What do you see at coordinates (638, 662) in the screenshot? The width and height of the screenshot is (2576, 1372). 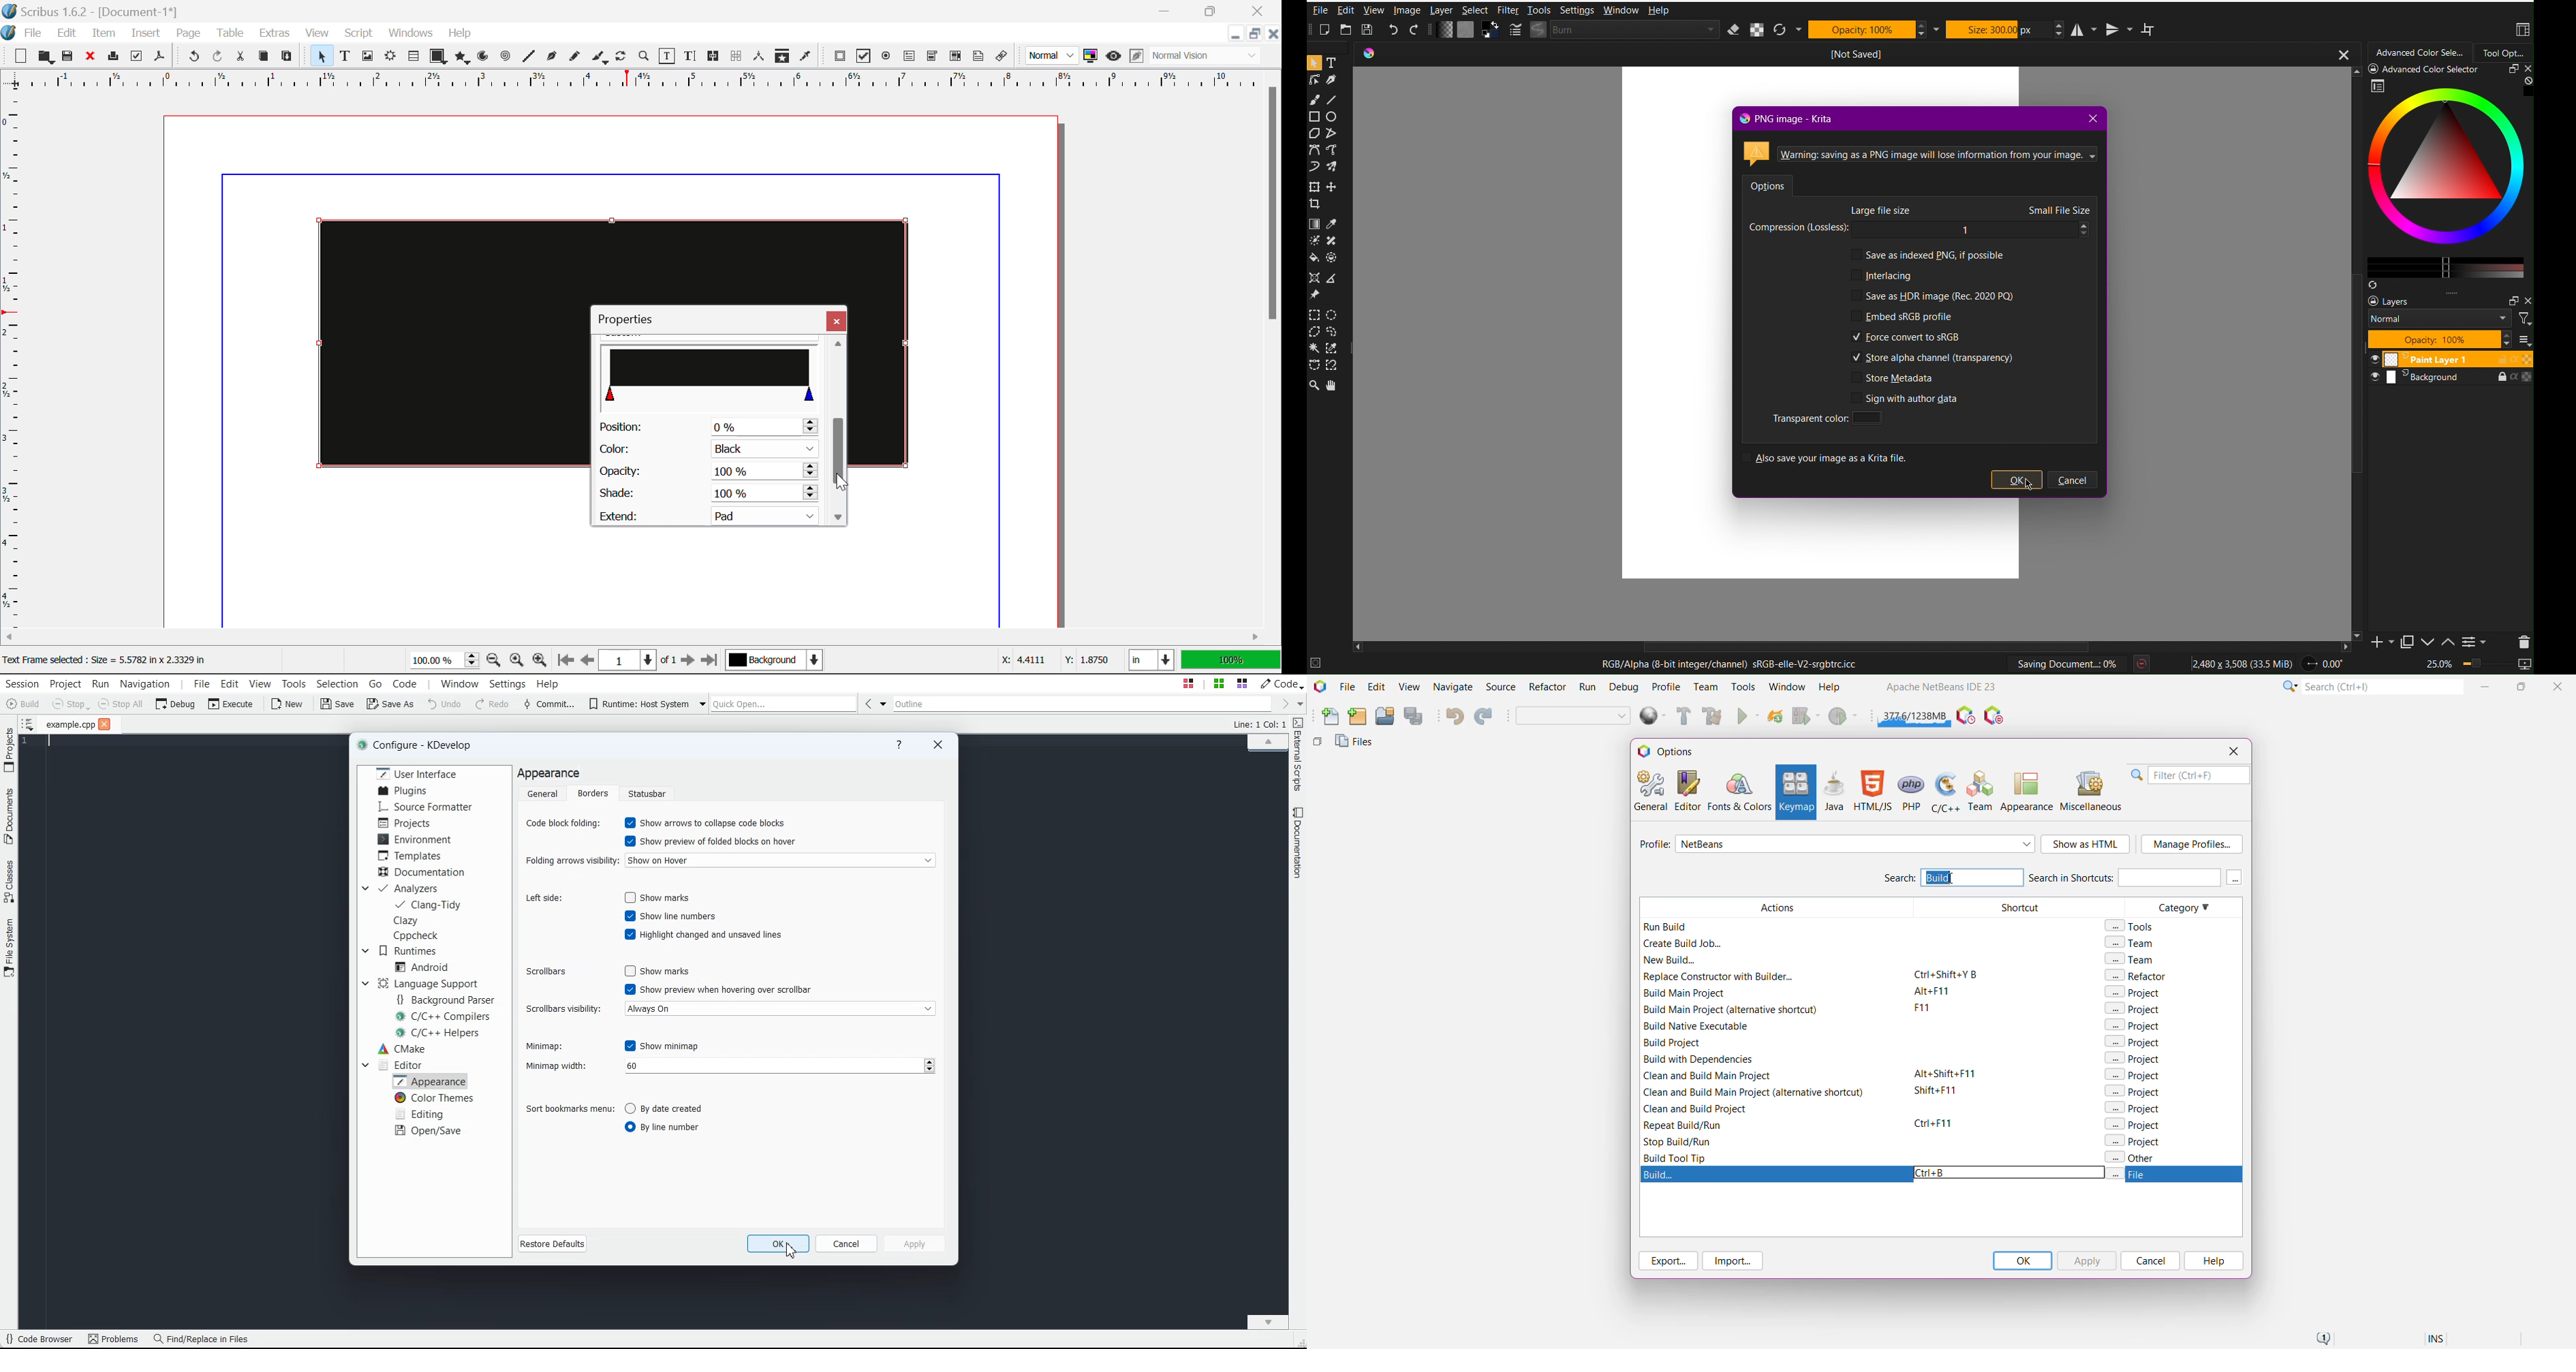 I see `Page 1 of 1` at bounding box center [638, 662].